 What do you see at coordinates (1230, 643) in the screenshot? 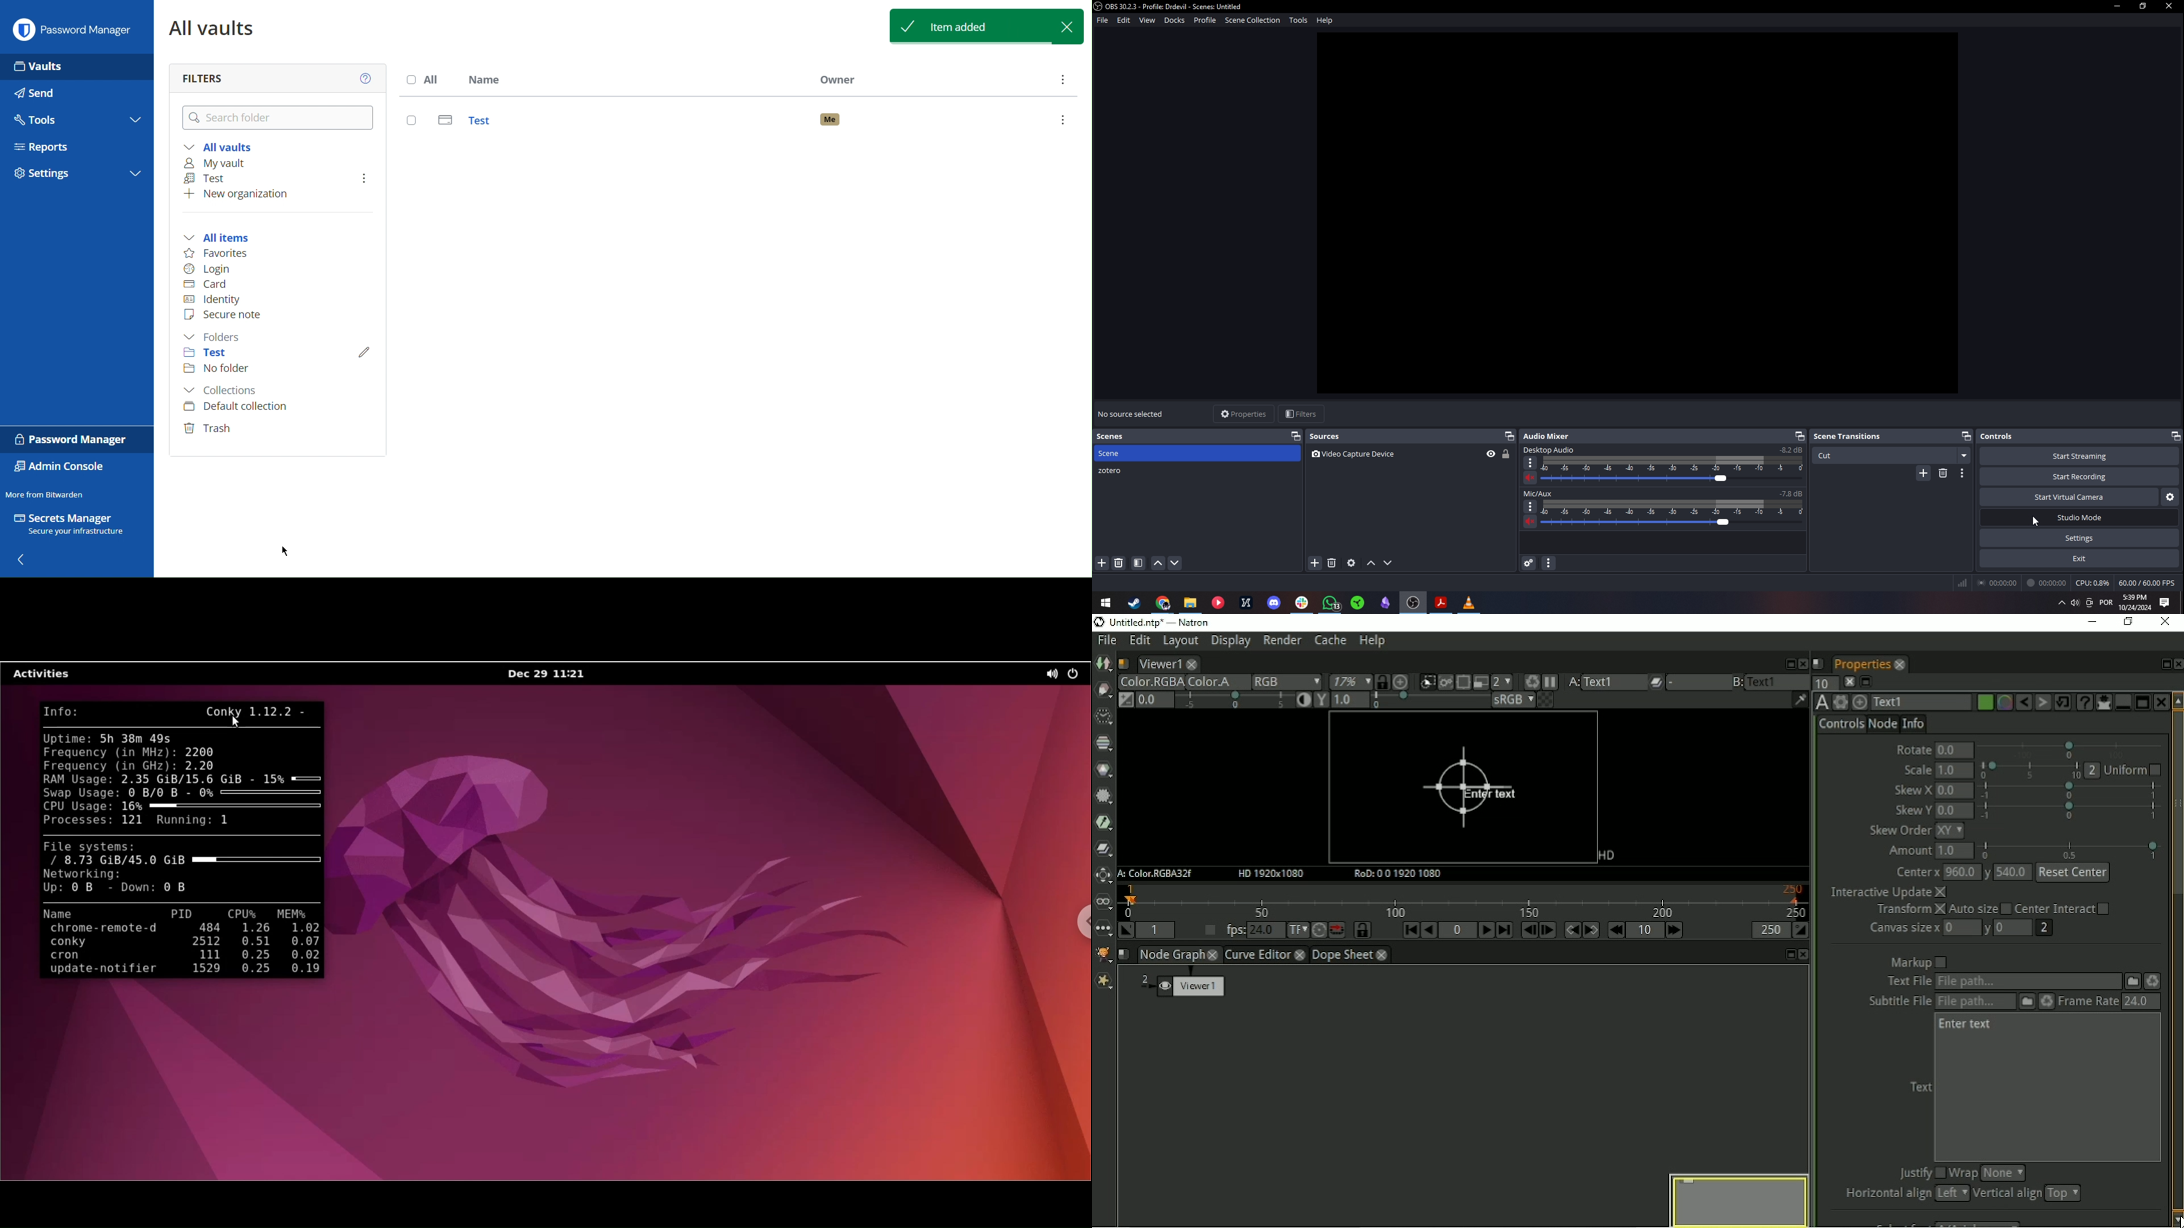
I see `Display` at bounding box center [1230, 643].